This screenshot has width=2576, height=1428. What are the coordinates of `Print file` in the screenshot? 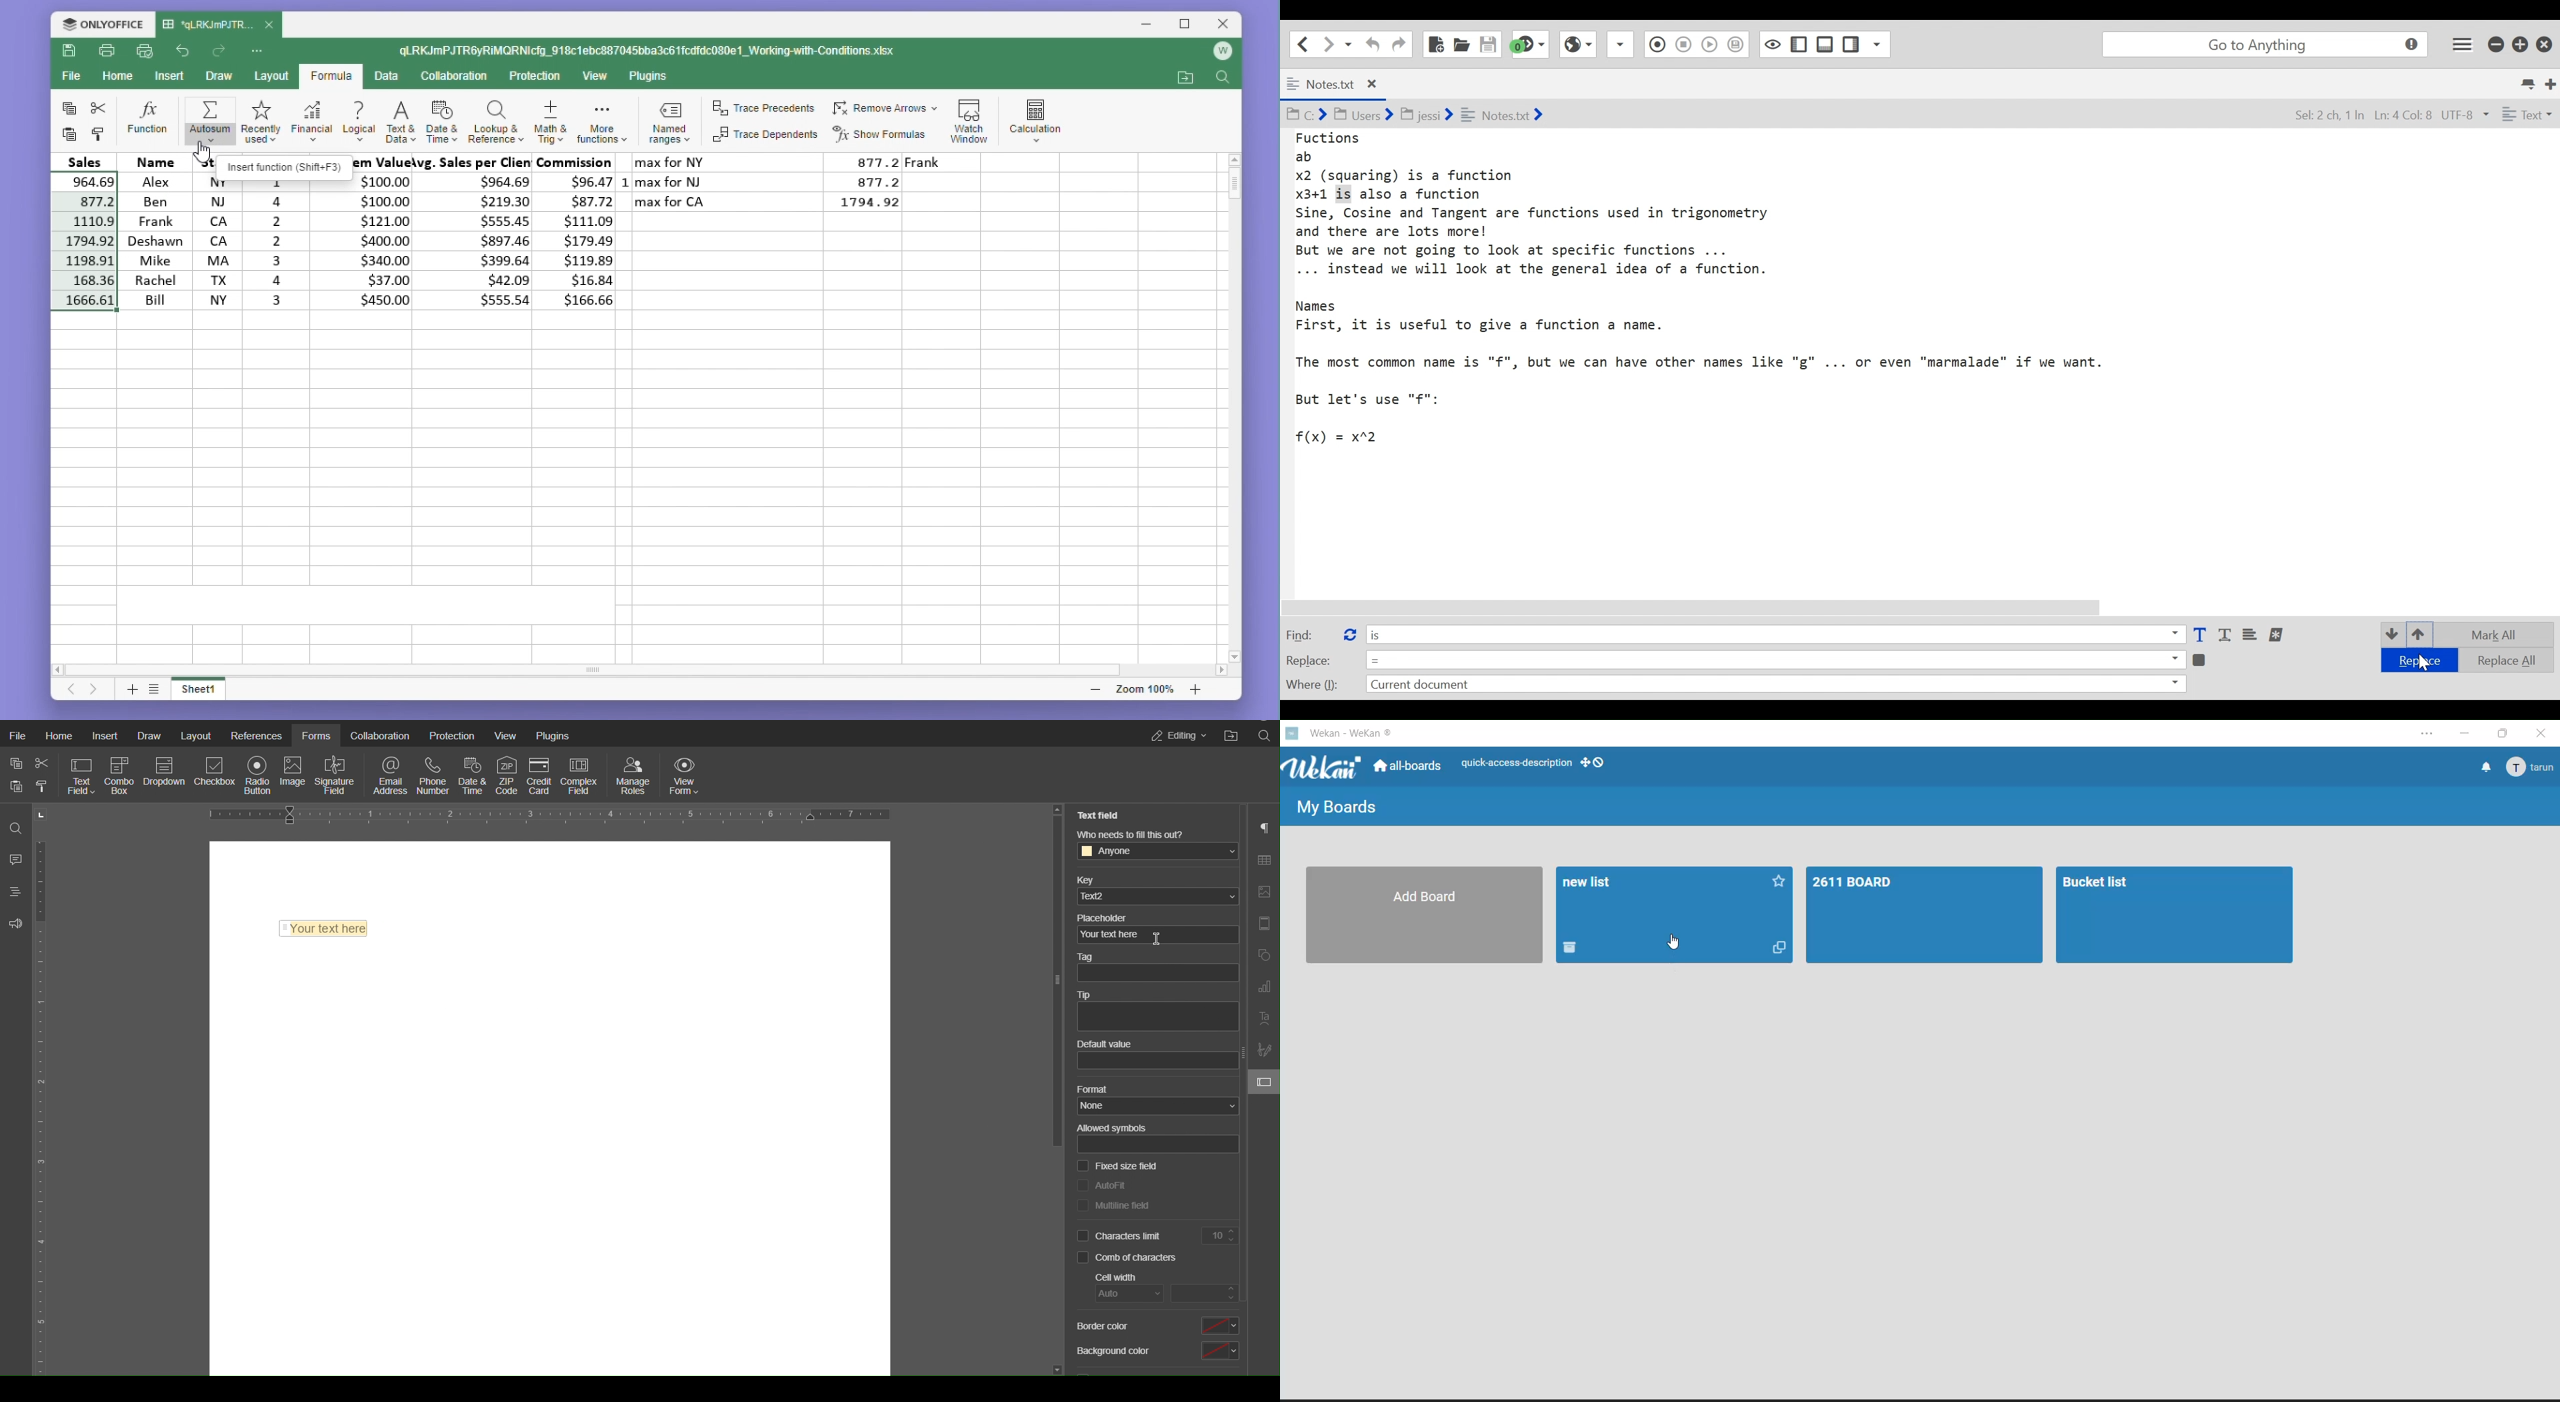 It's located at (106, 50).